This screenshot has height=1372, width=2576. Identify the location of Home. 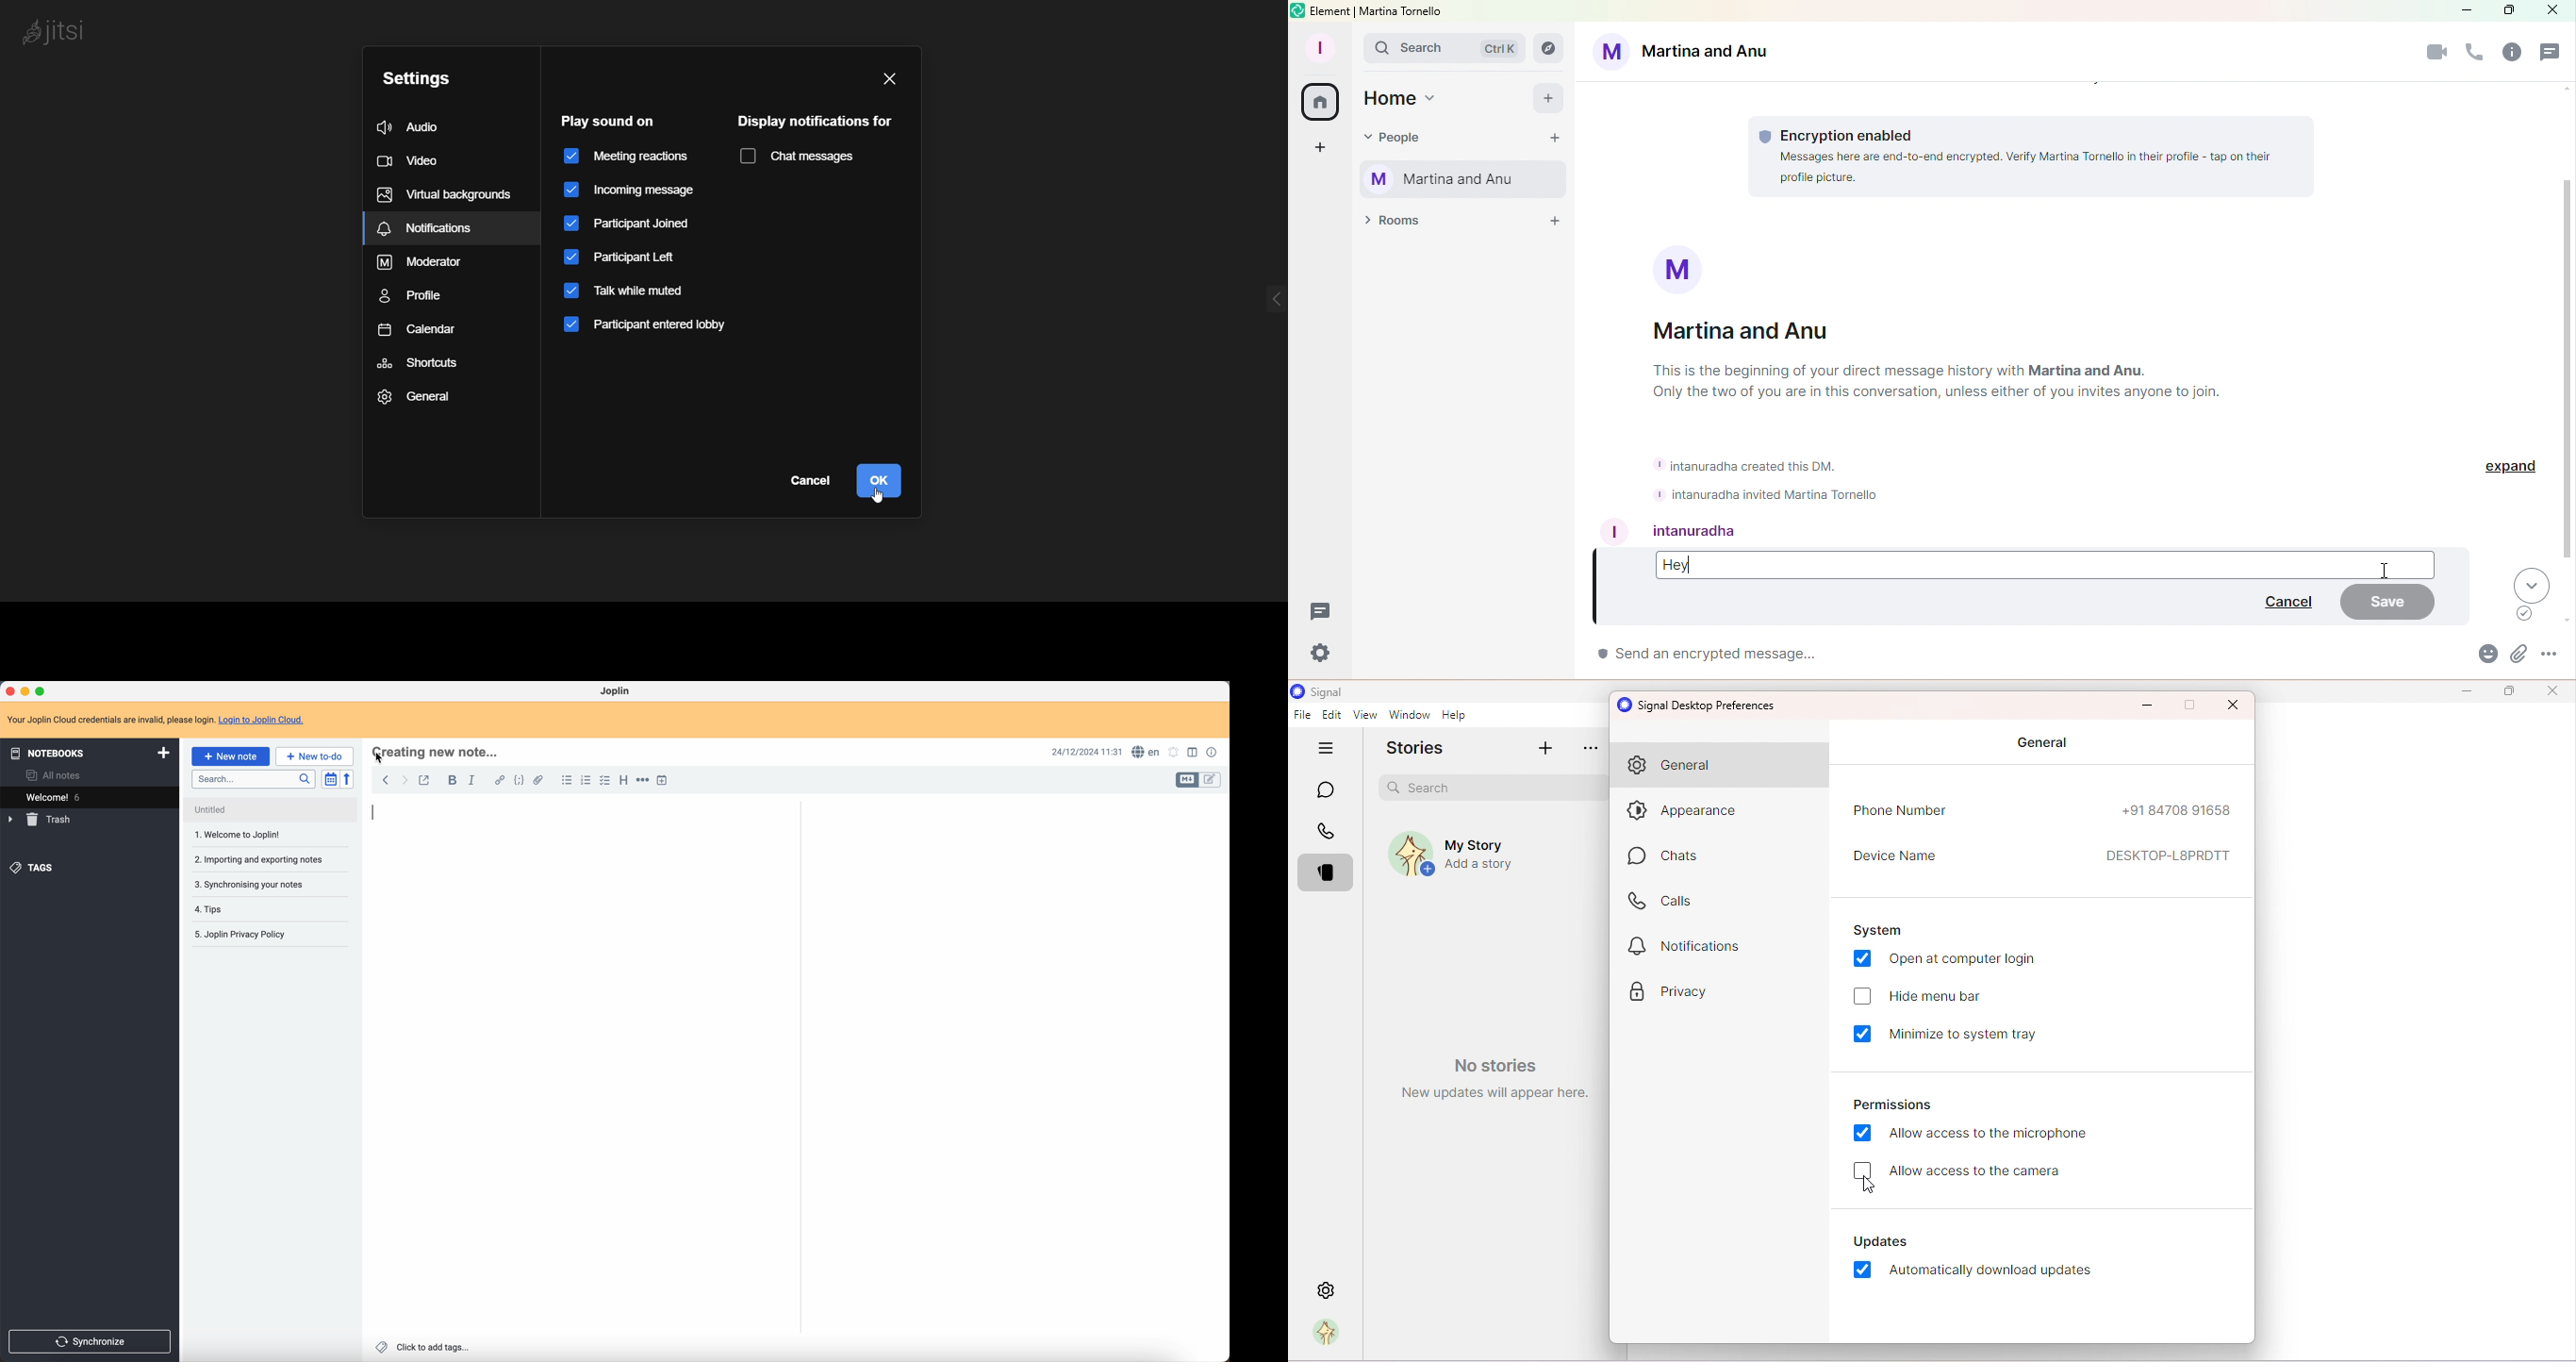
(1405, 99).